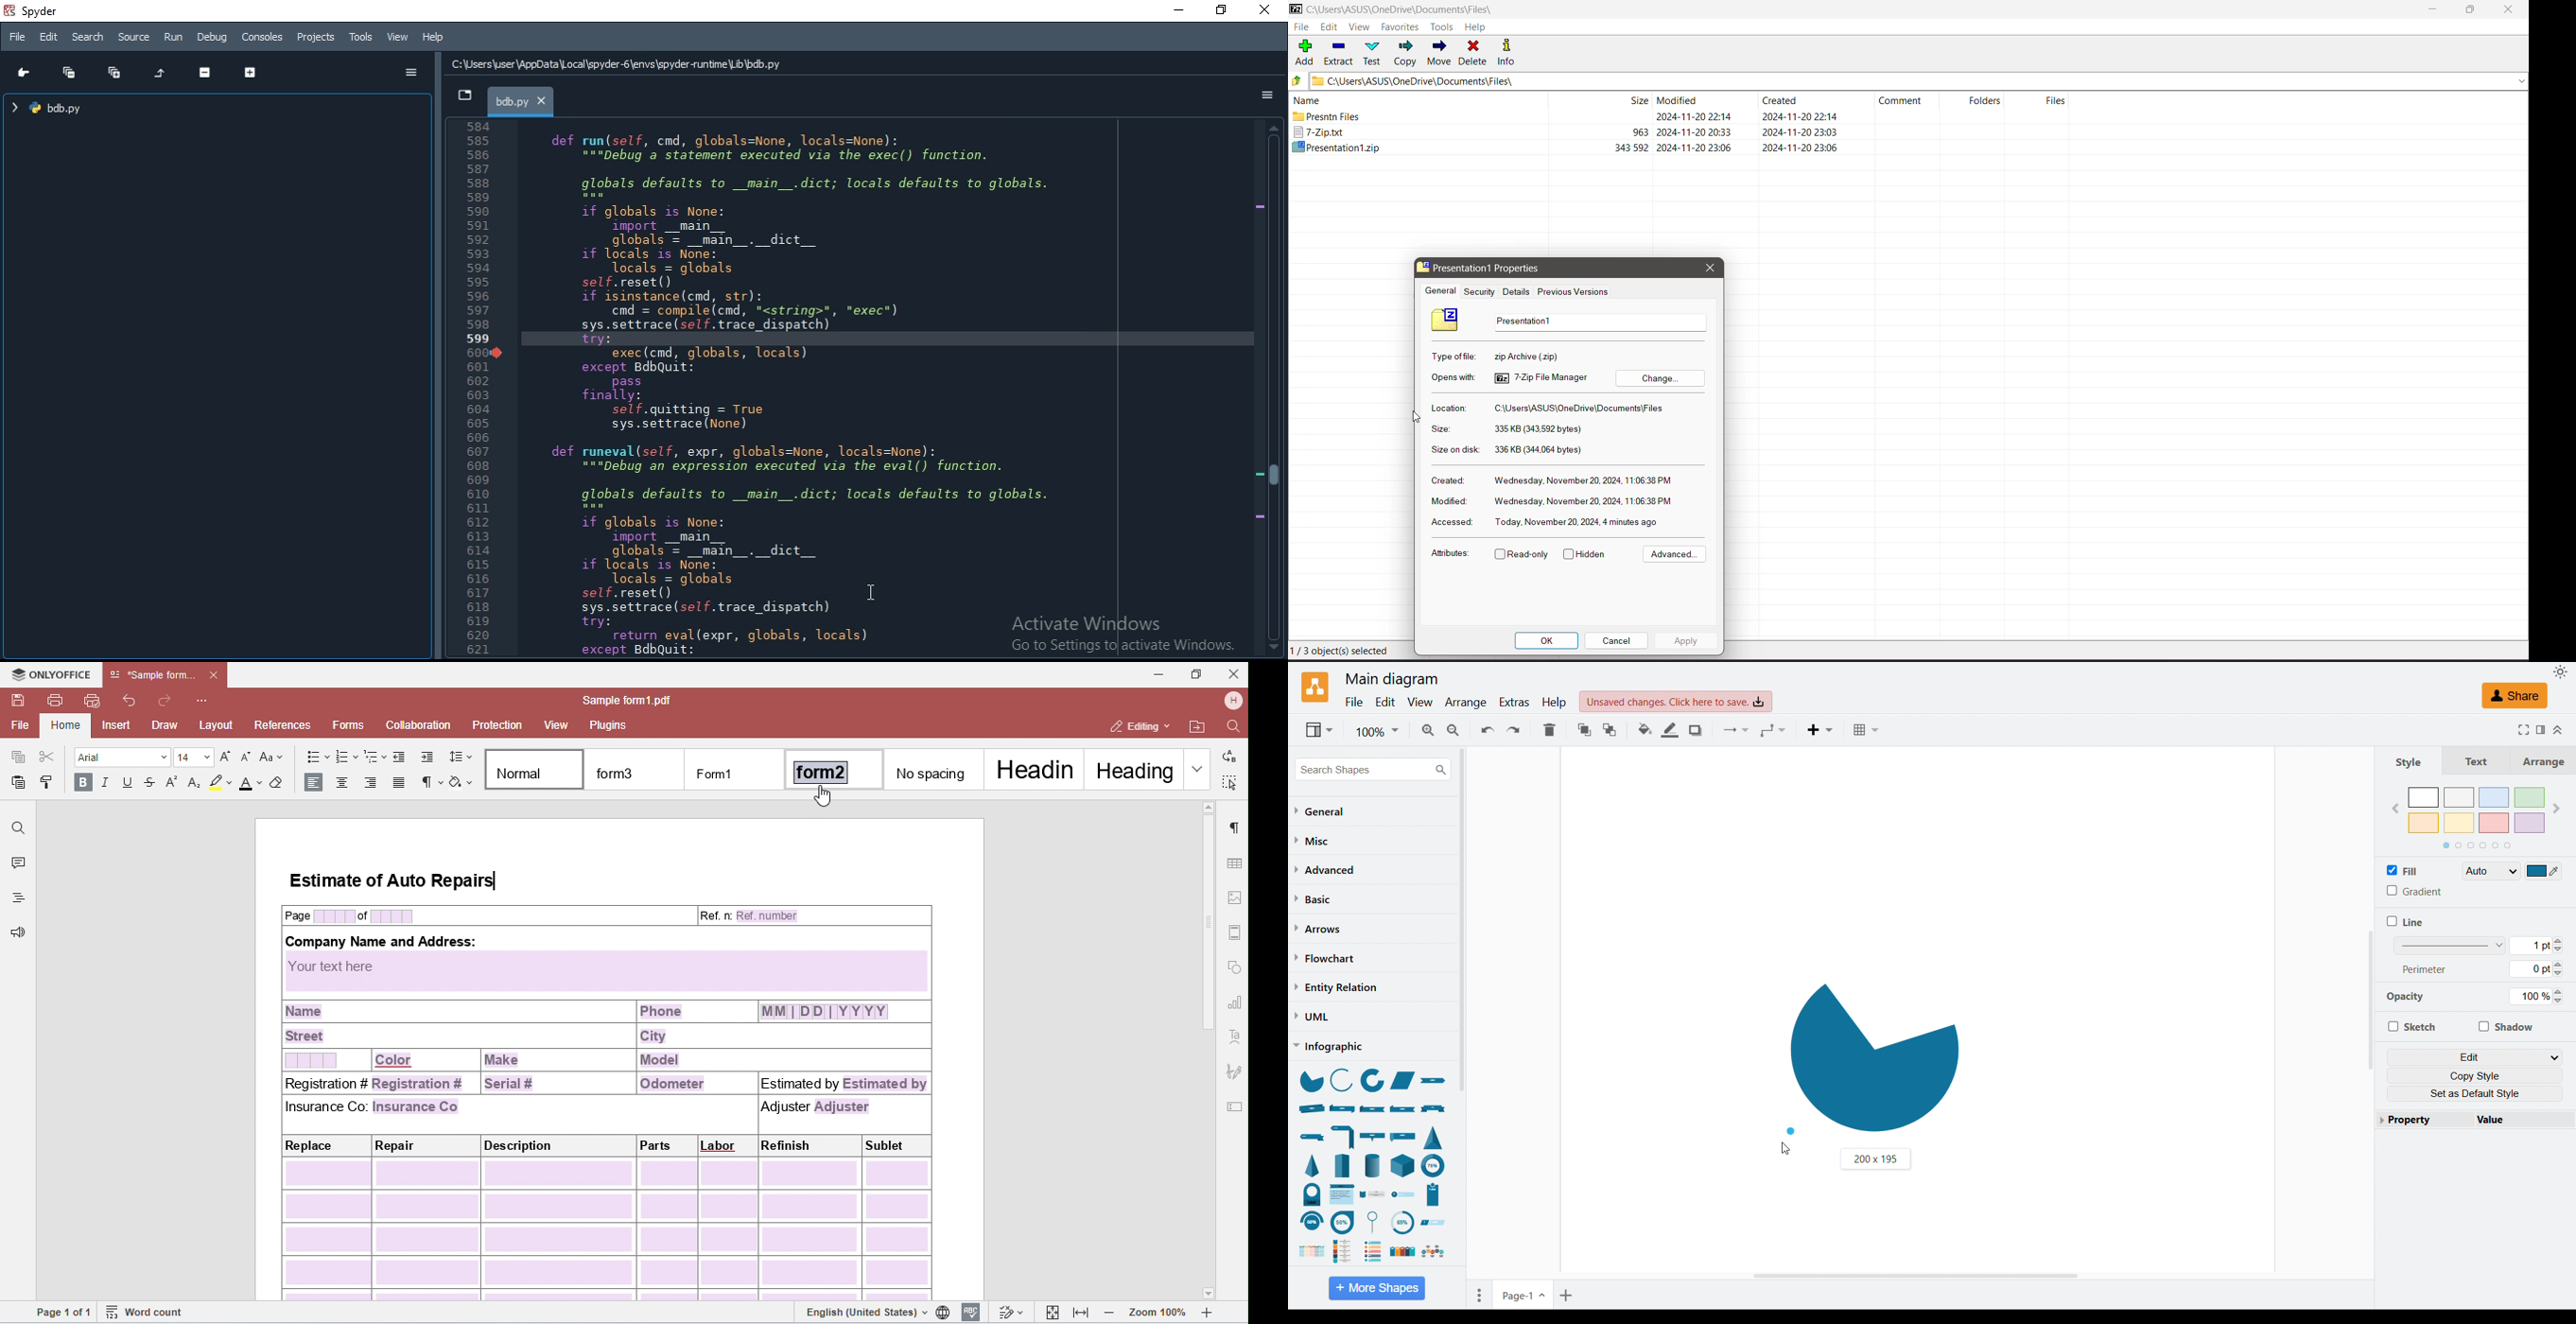 The height and width of the screenshot is (1344, 2576). What do you see at coordinates (1587, 555) in the screenshot?
I see `Hidden- click to enable/disable` at bounding box center [1587, 555].